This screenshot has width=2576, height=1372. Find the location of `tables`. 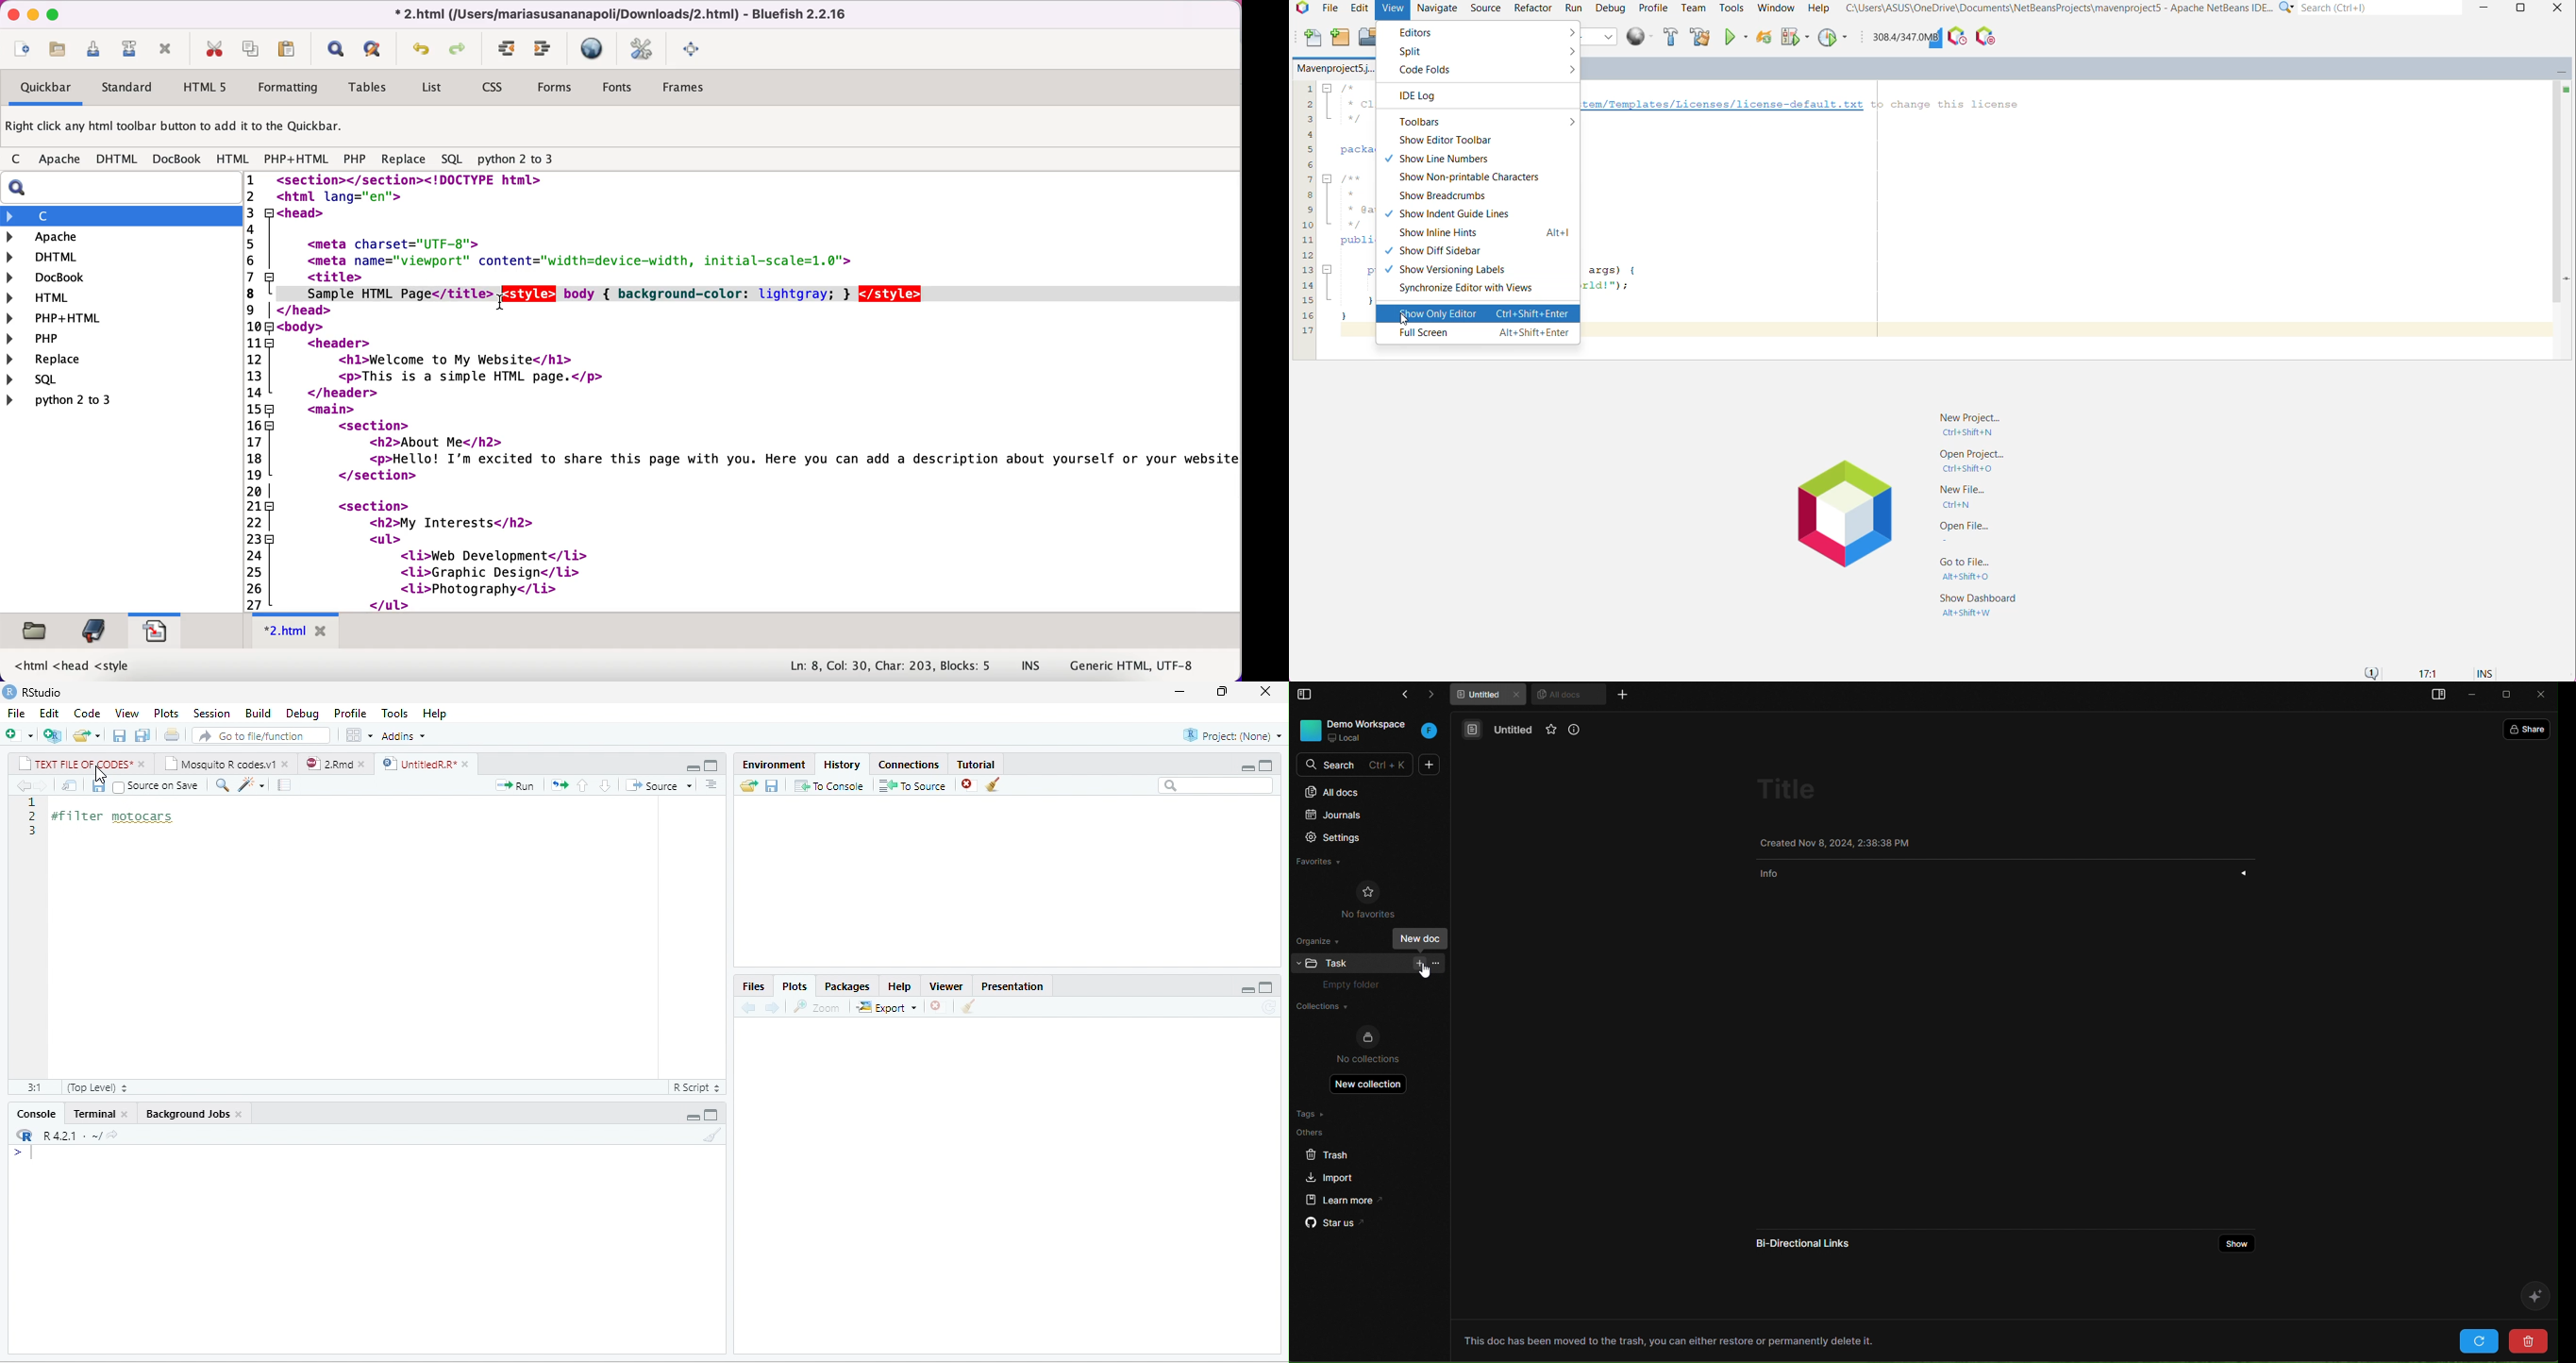

tables is located at coordinates (372, 88).